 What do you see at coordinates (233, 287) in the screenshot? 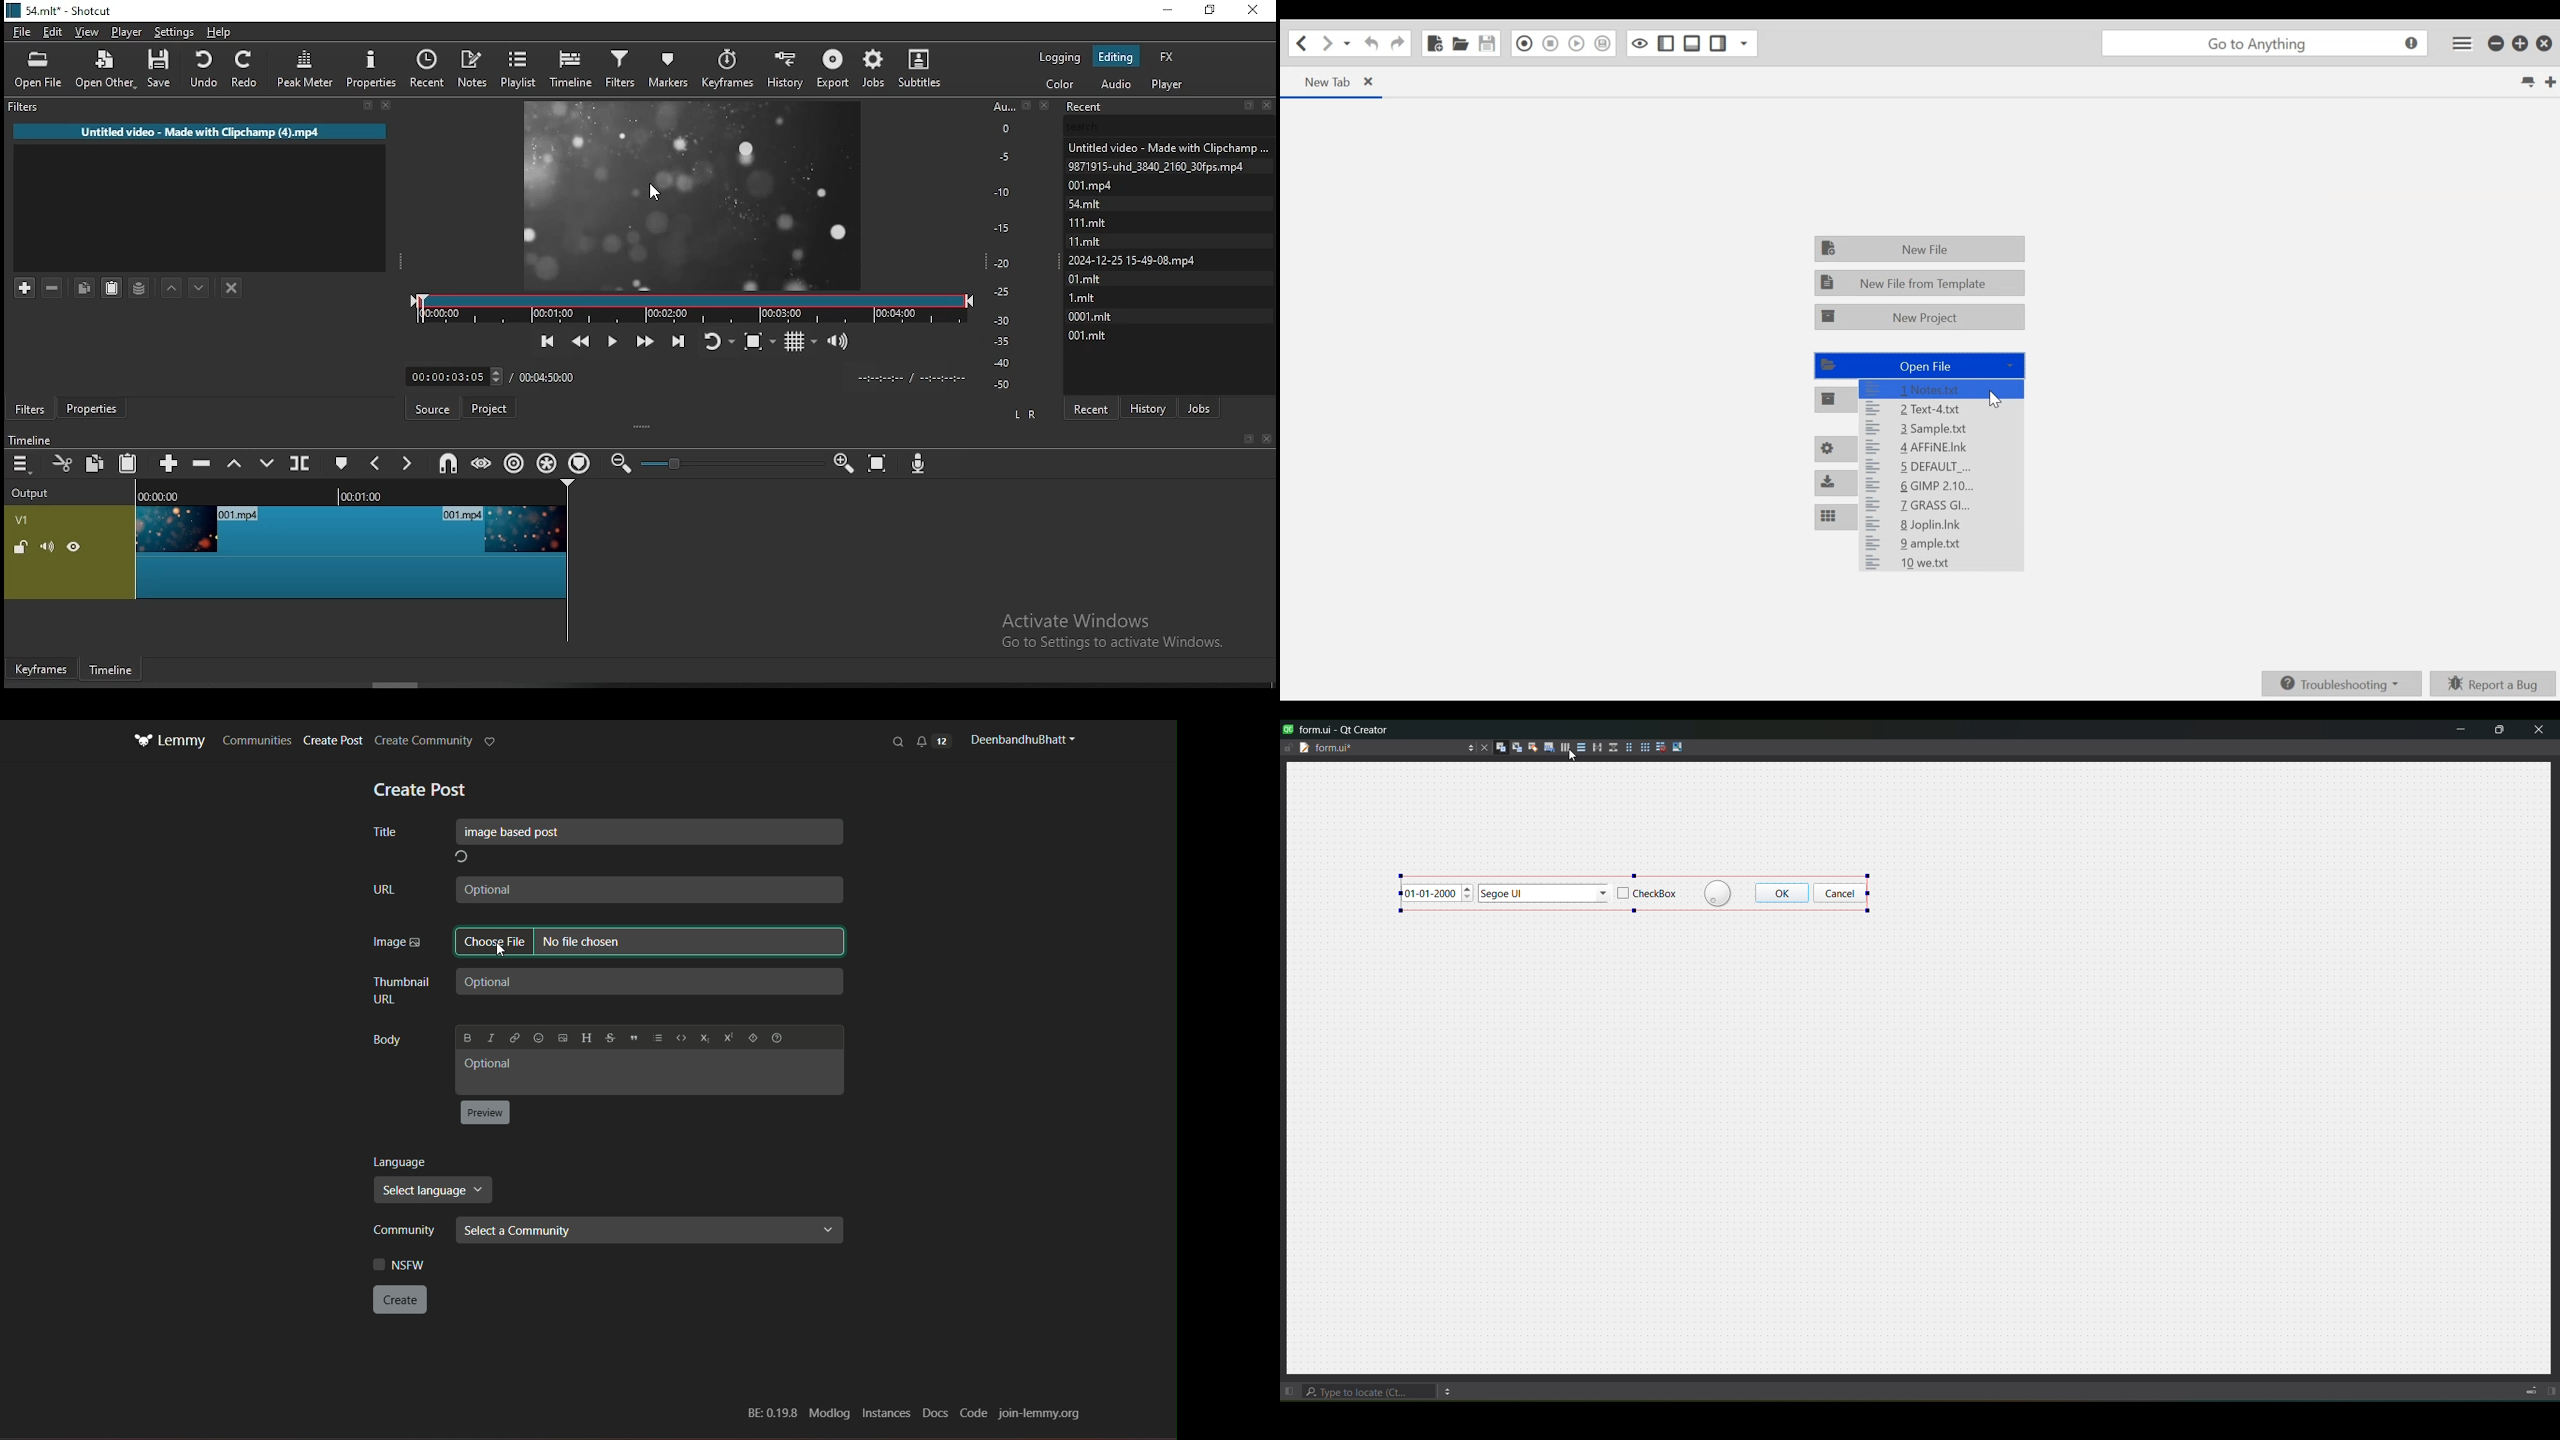
I see `deselect filter` at bounding box center [233, 287].